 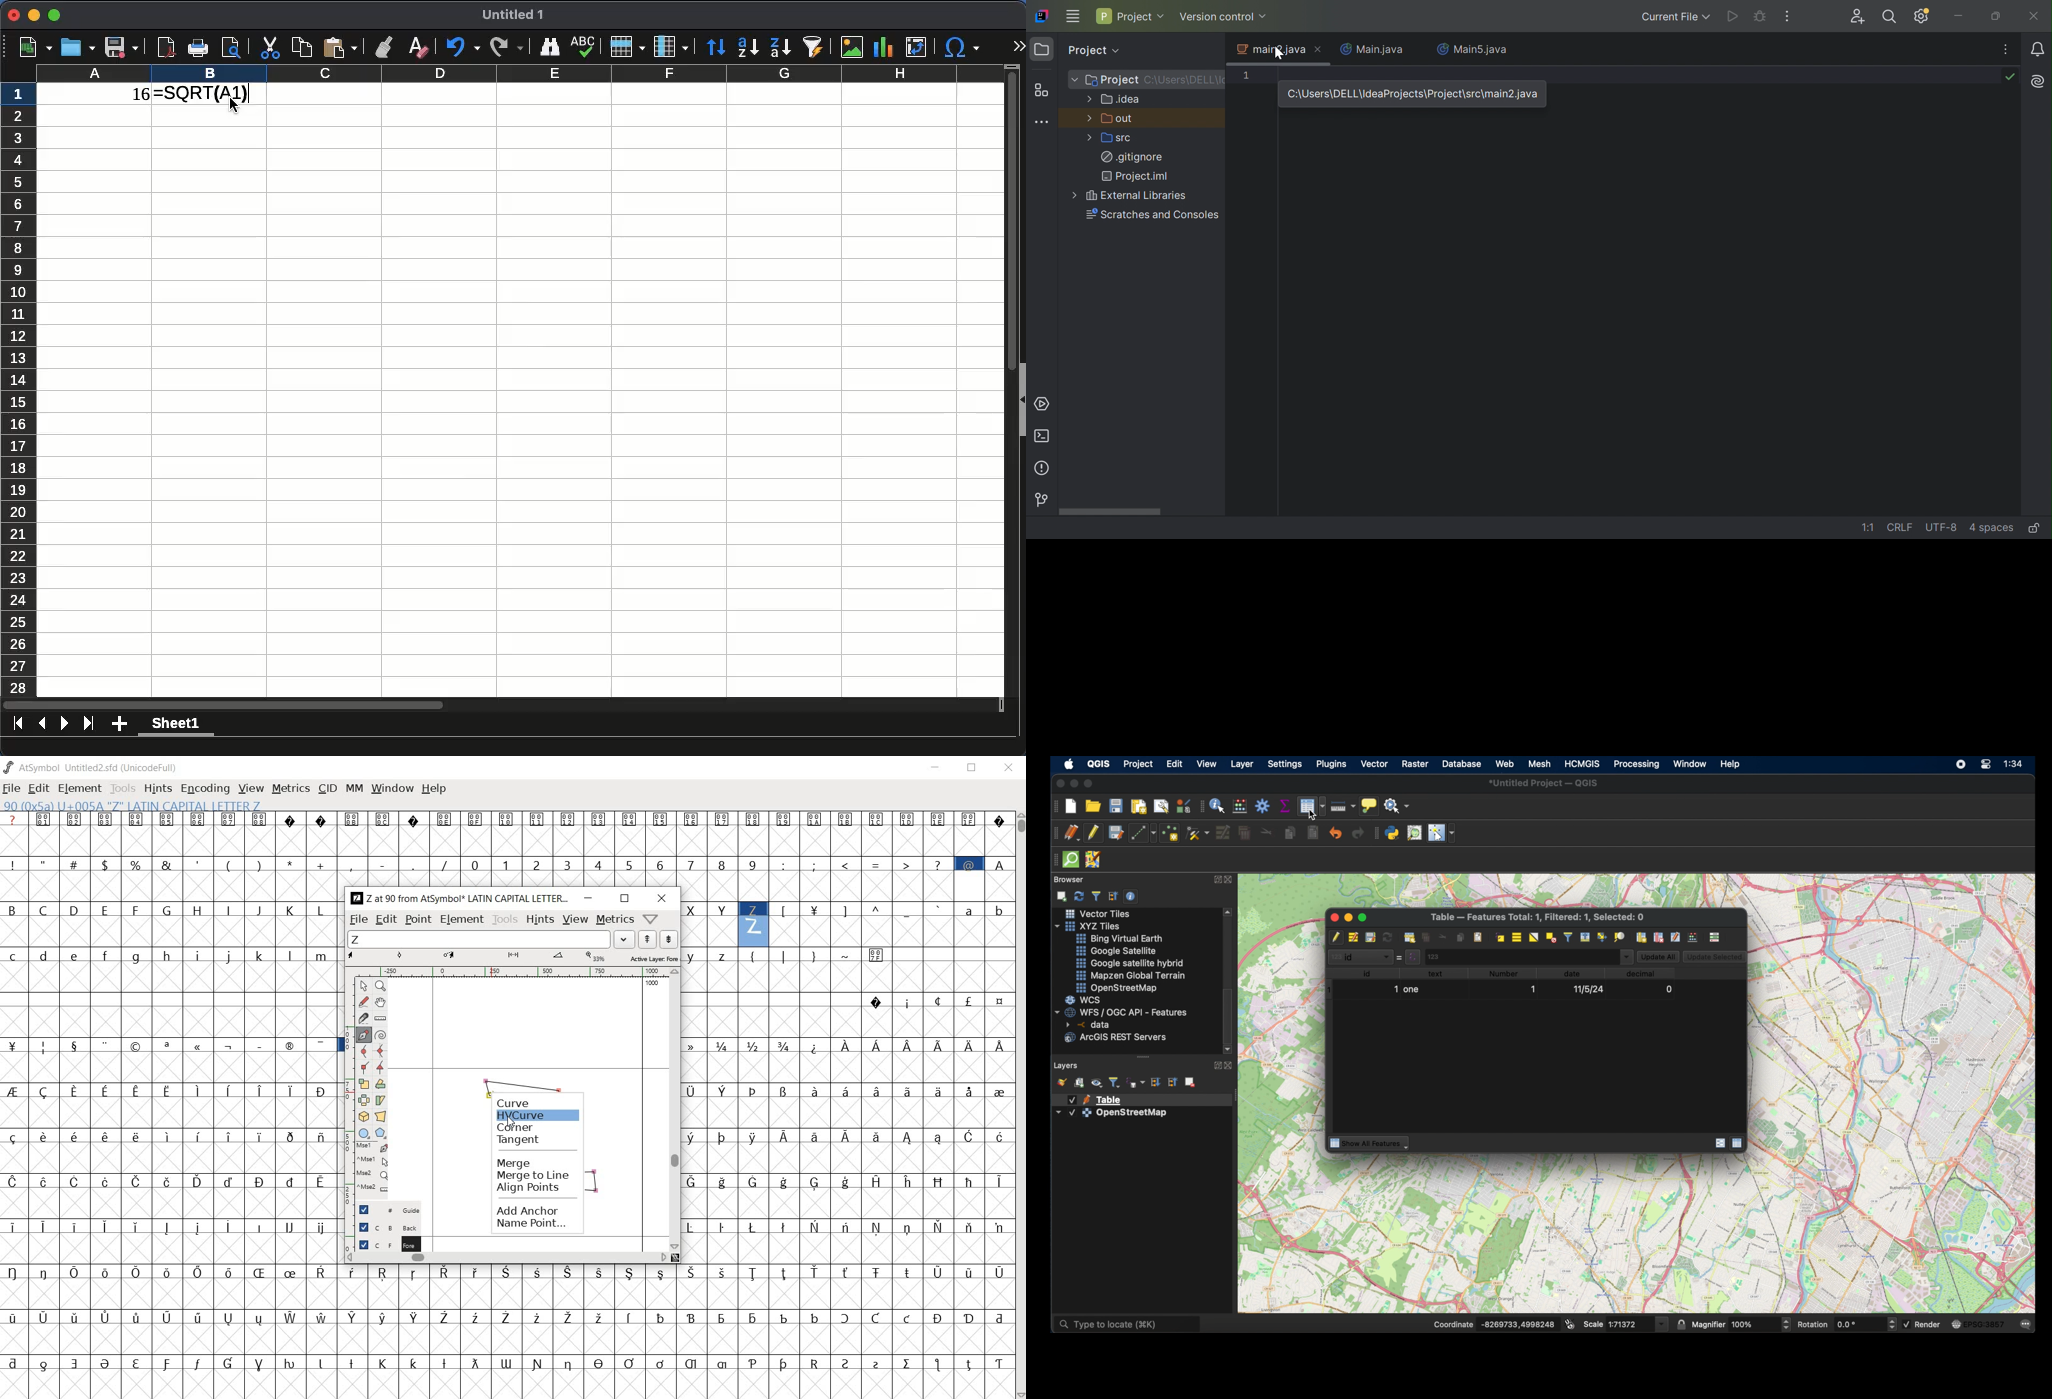 What do you see at coordinates (513, 1103) in the screenshot?
I see `curve` at bounding box center [513, 1103].